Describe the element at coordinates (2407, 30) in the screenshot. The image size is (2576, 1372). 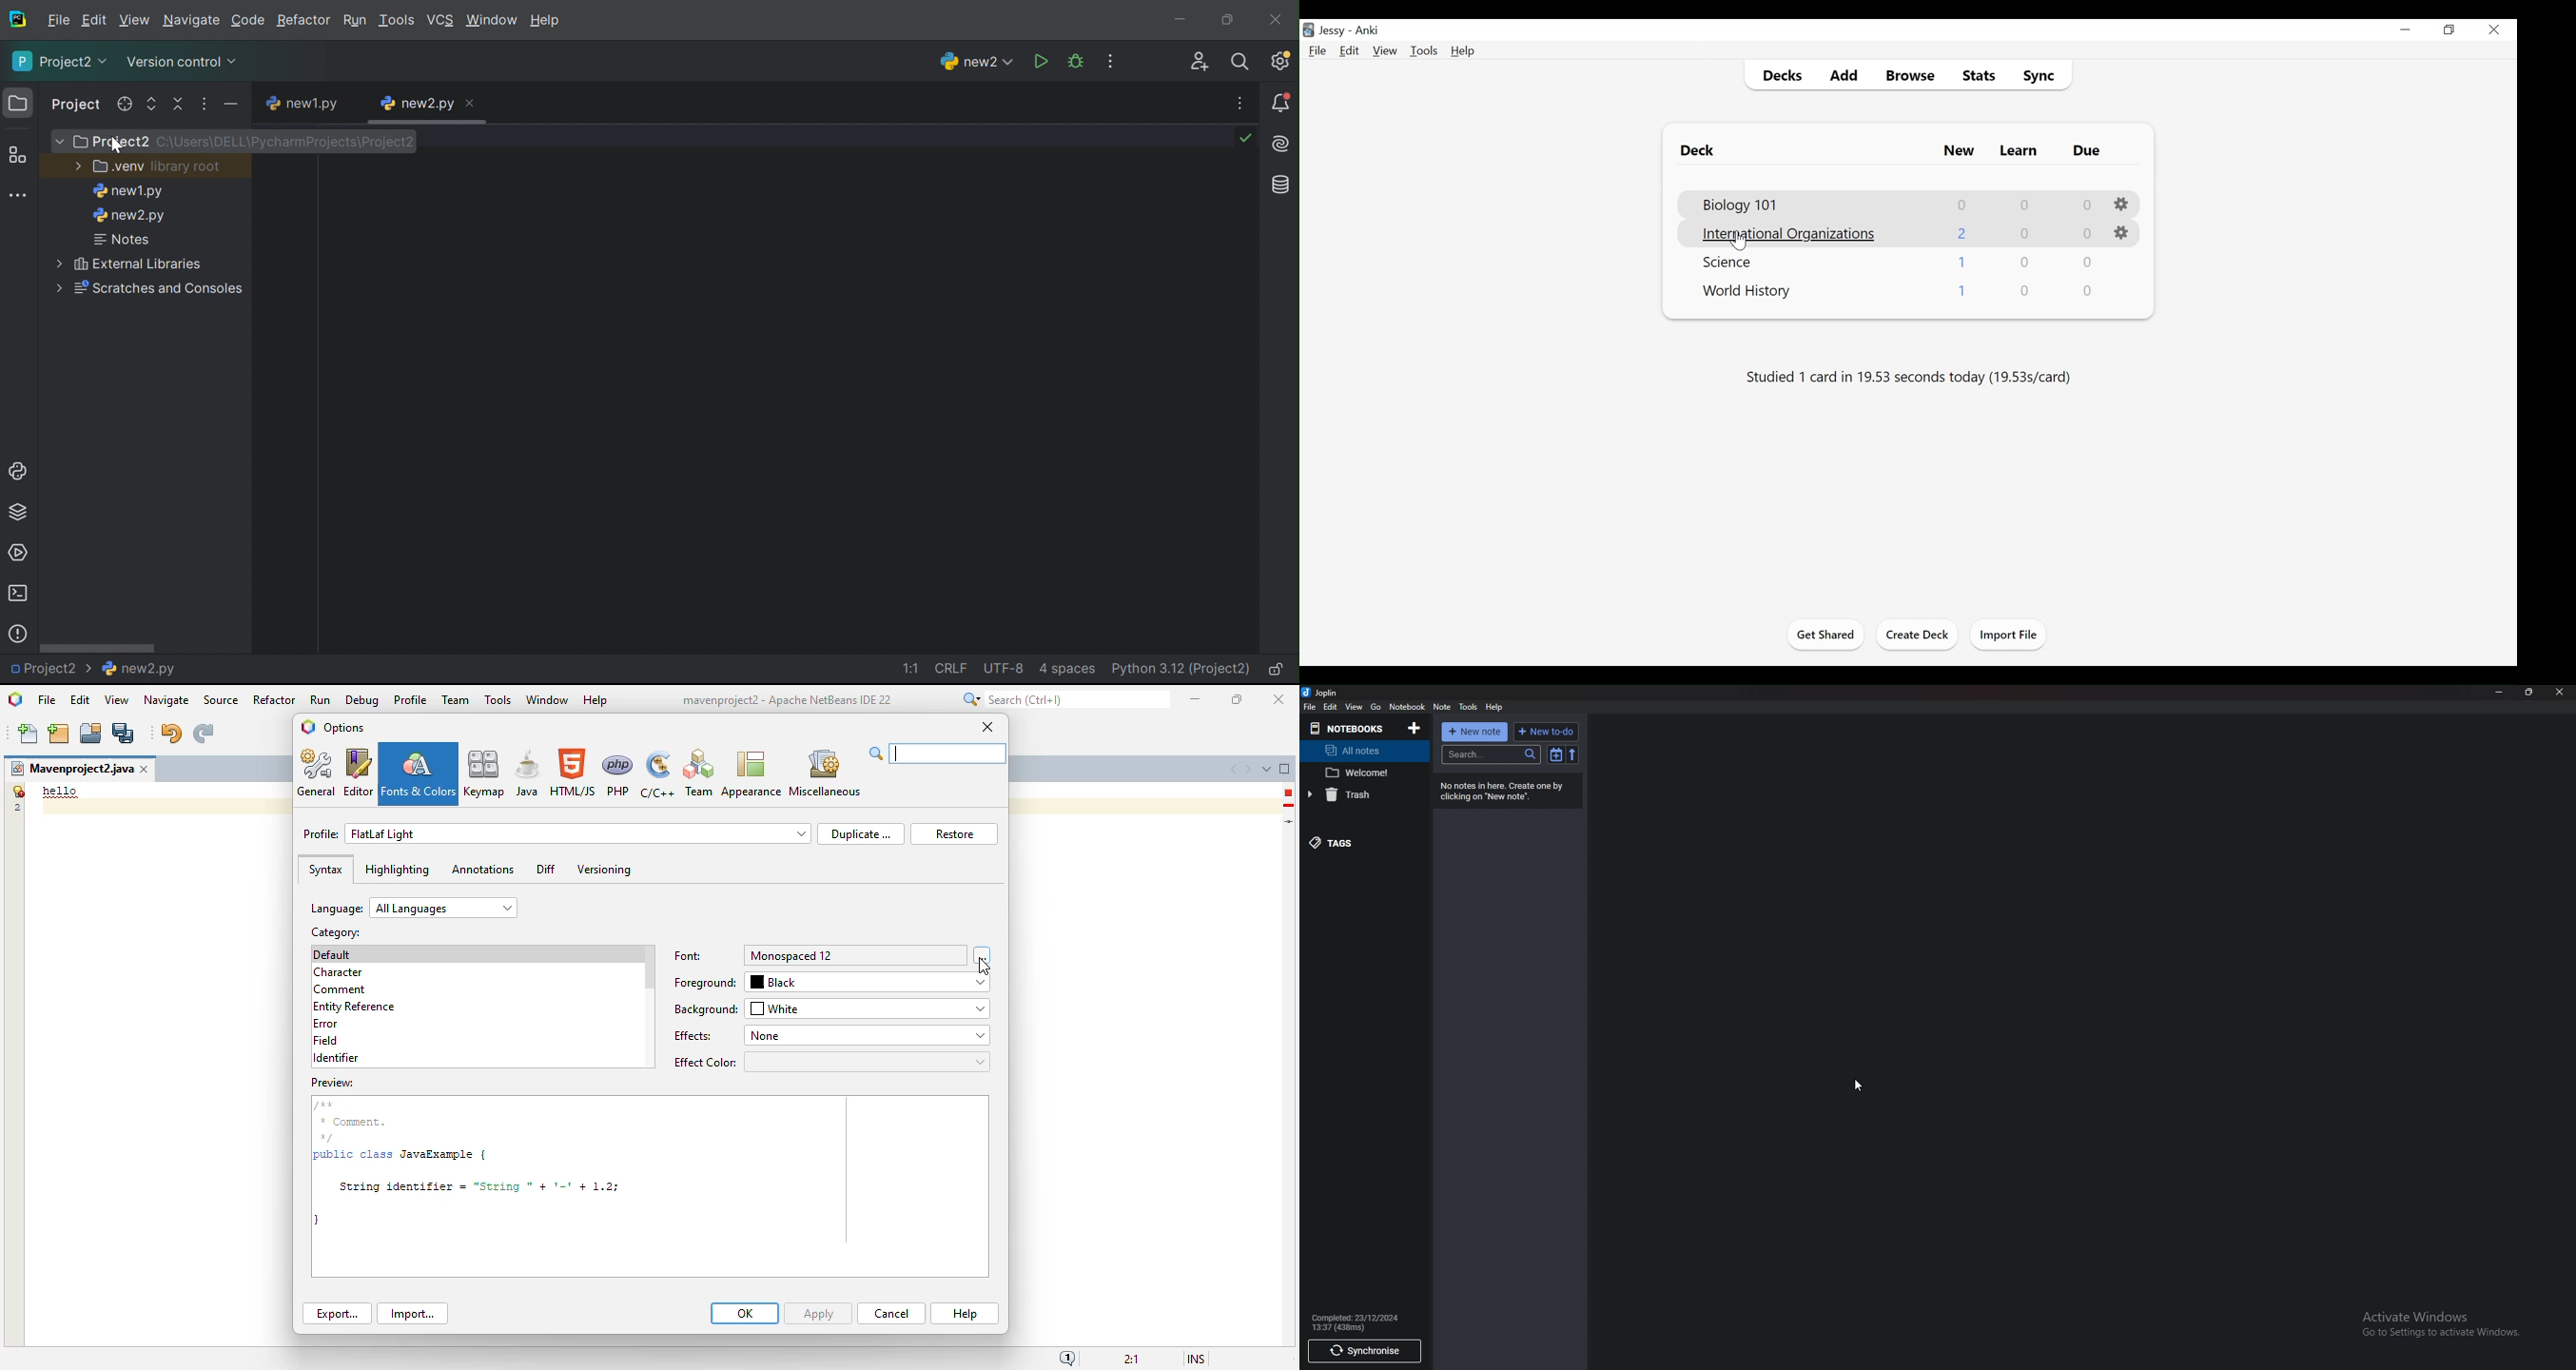
I see `minimize` at that location.